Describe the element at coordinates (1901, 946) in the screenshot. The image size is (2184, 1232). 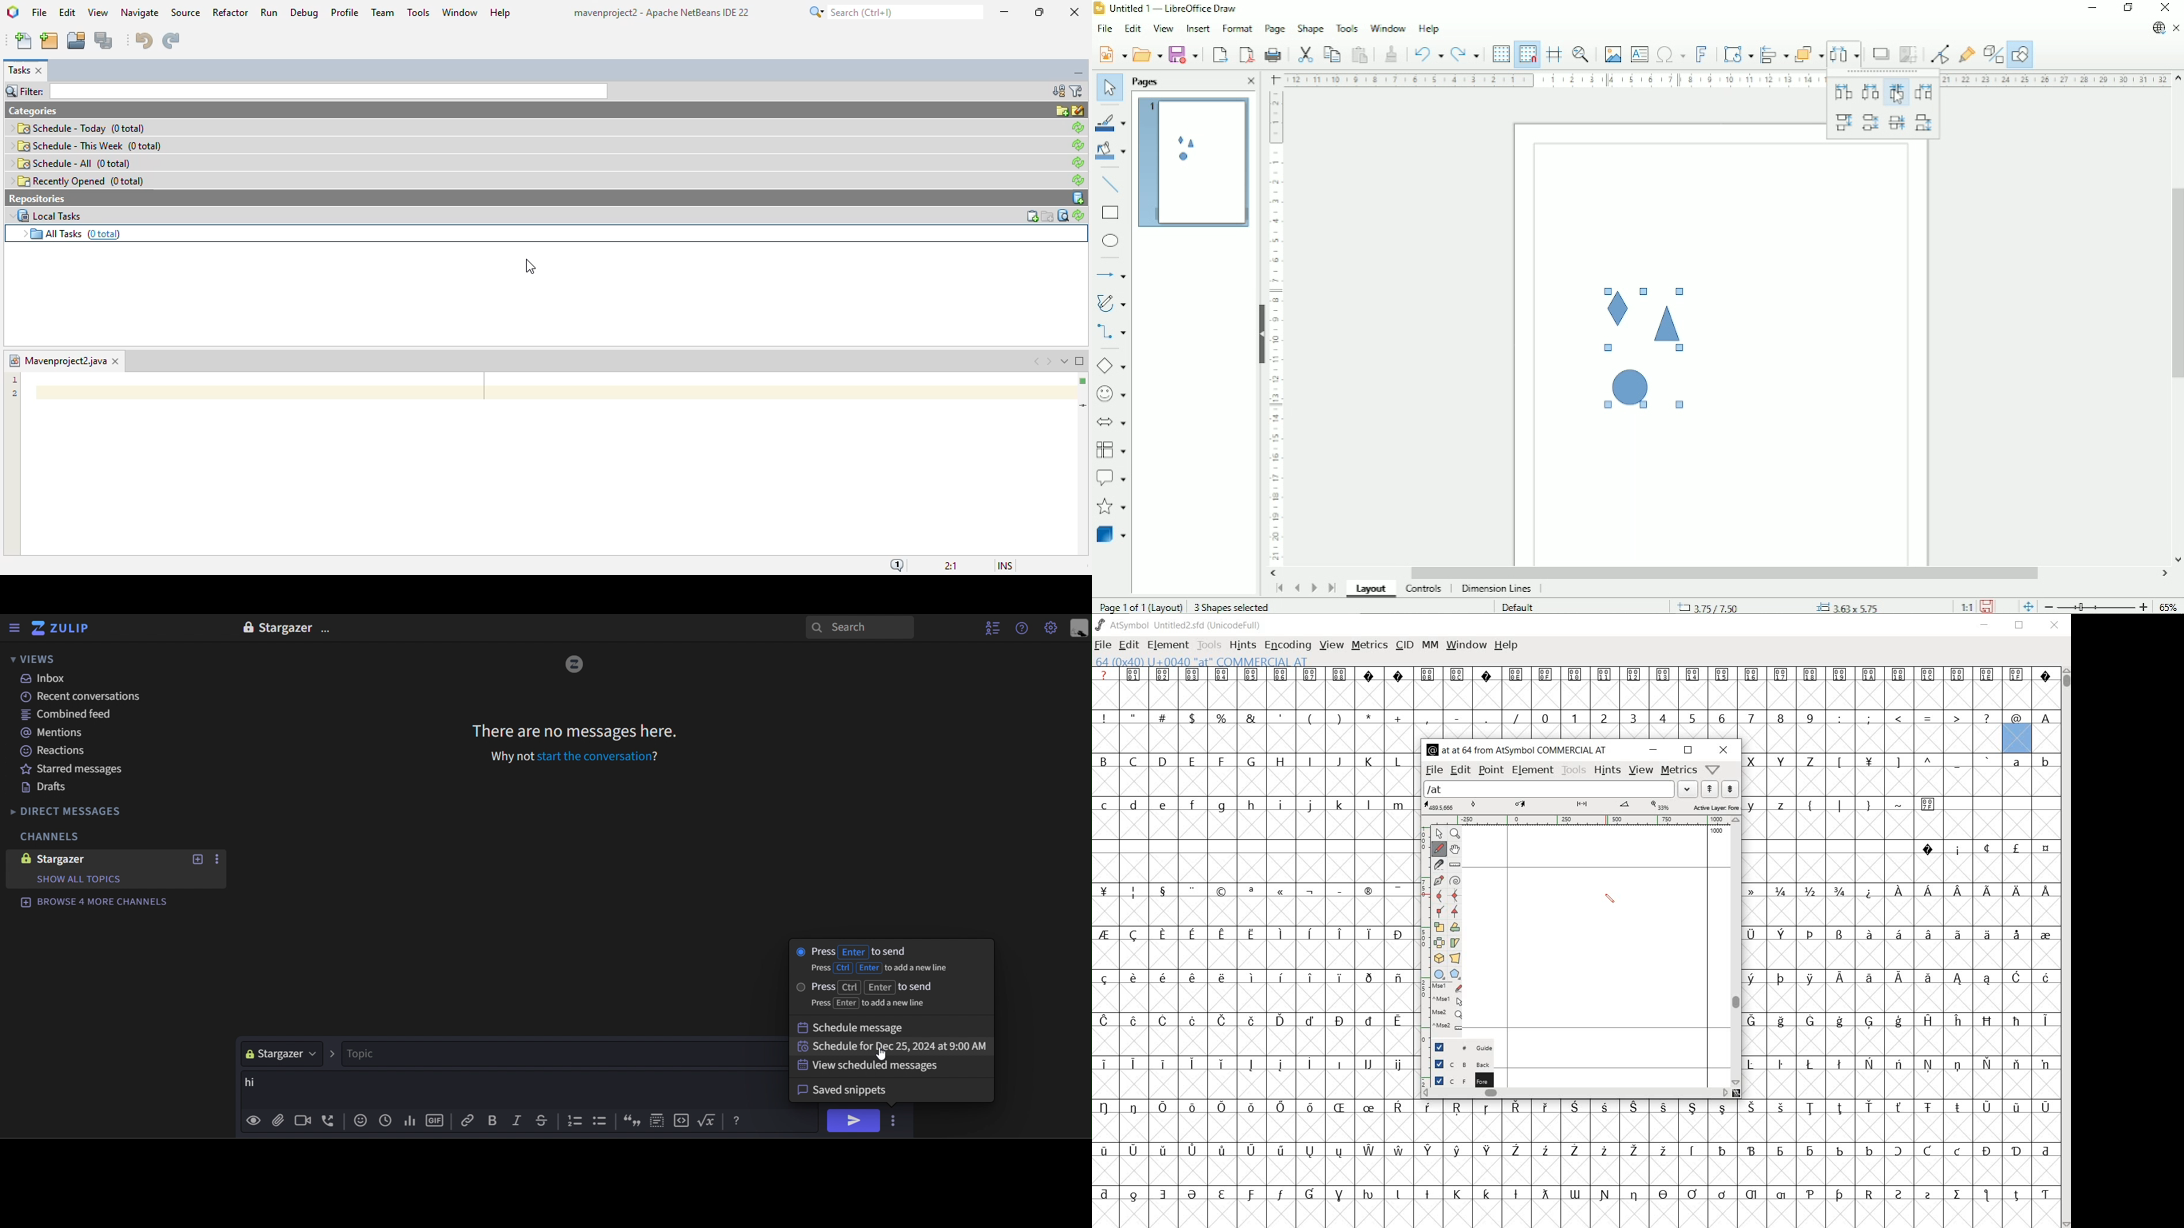
I see `glyph` at that location.